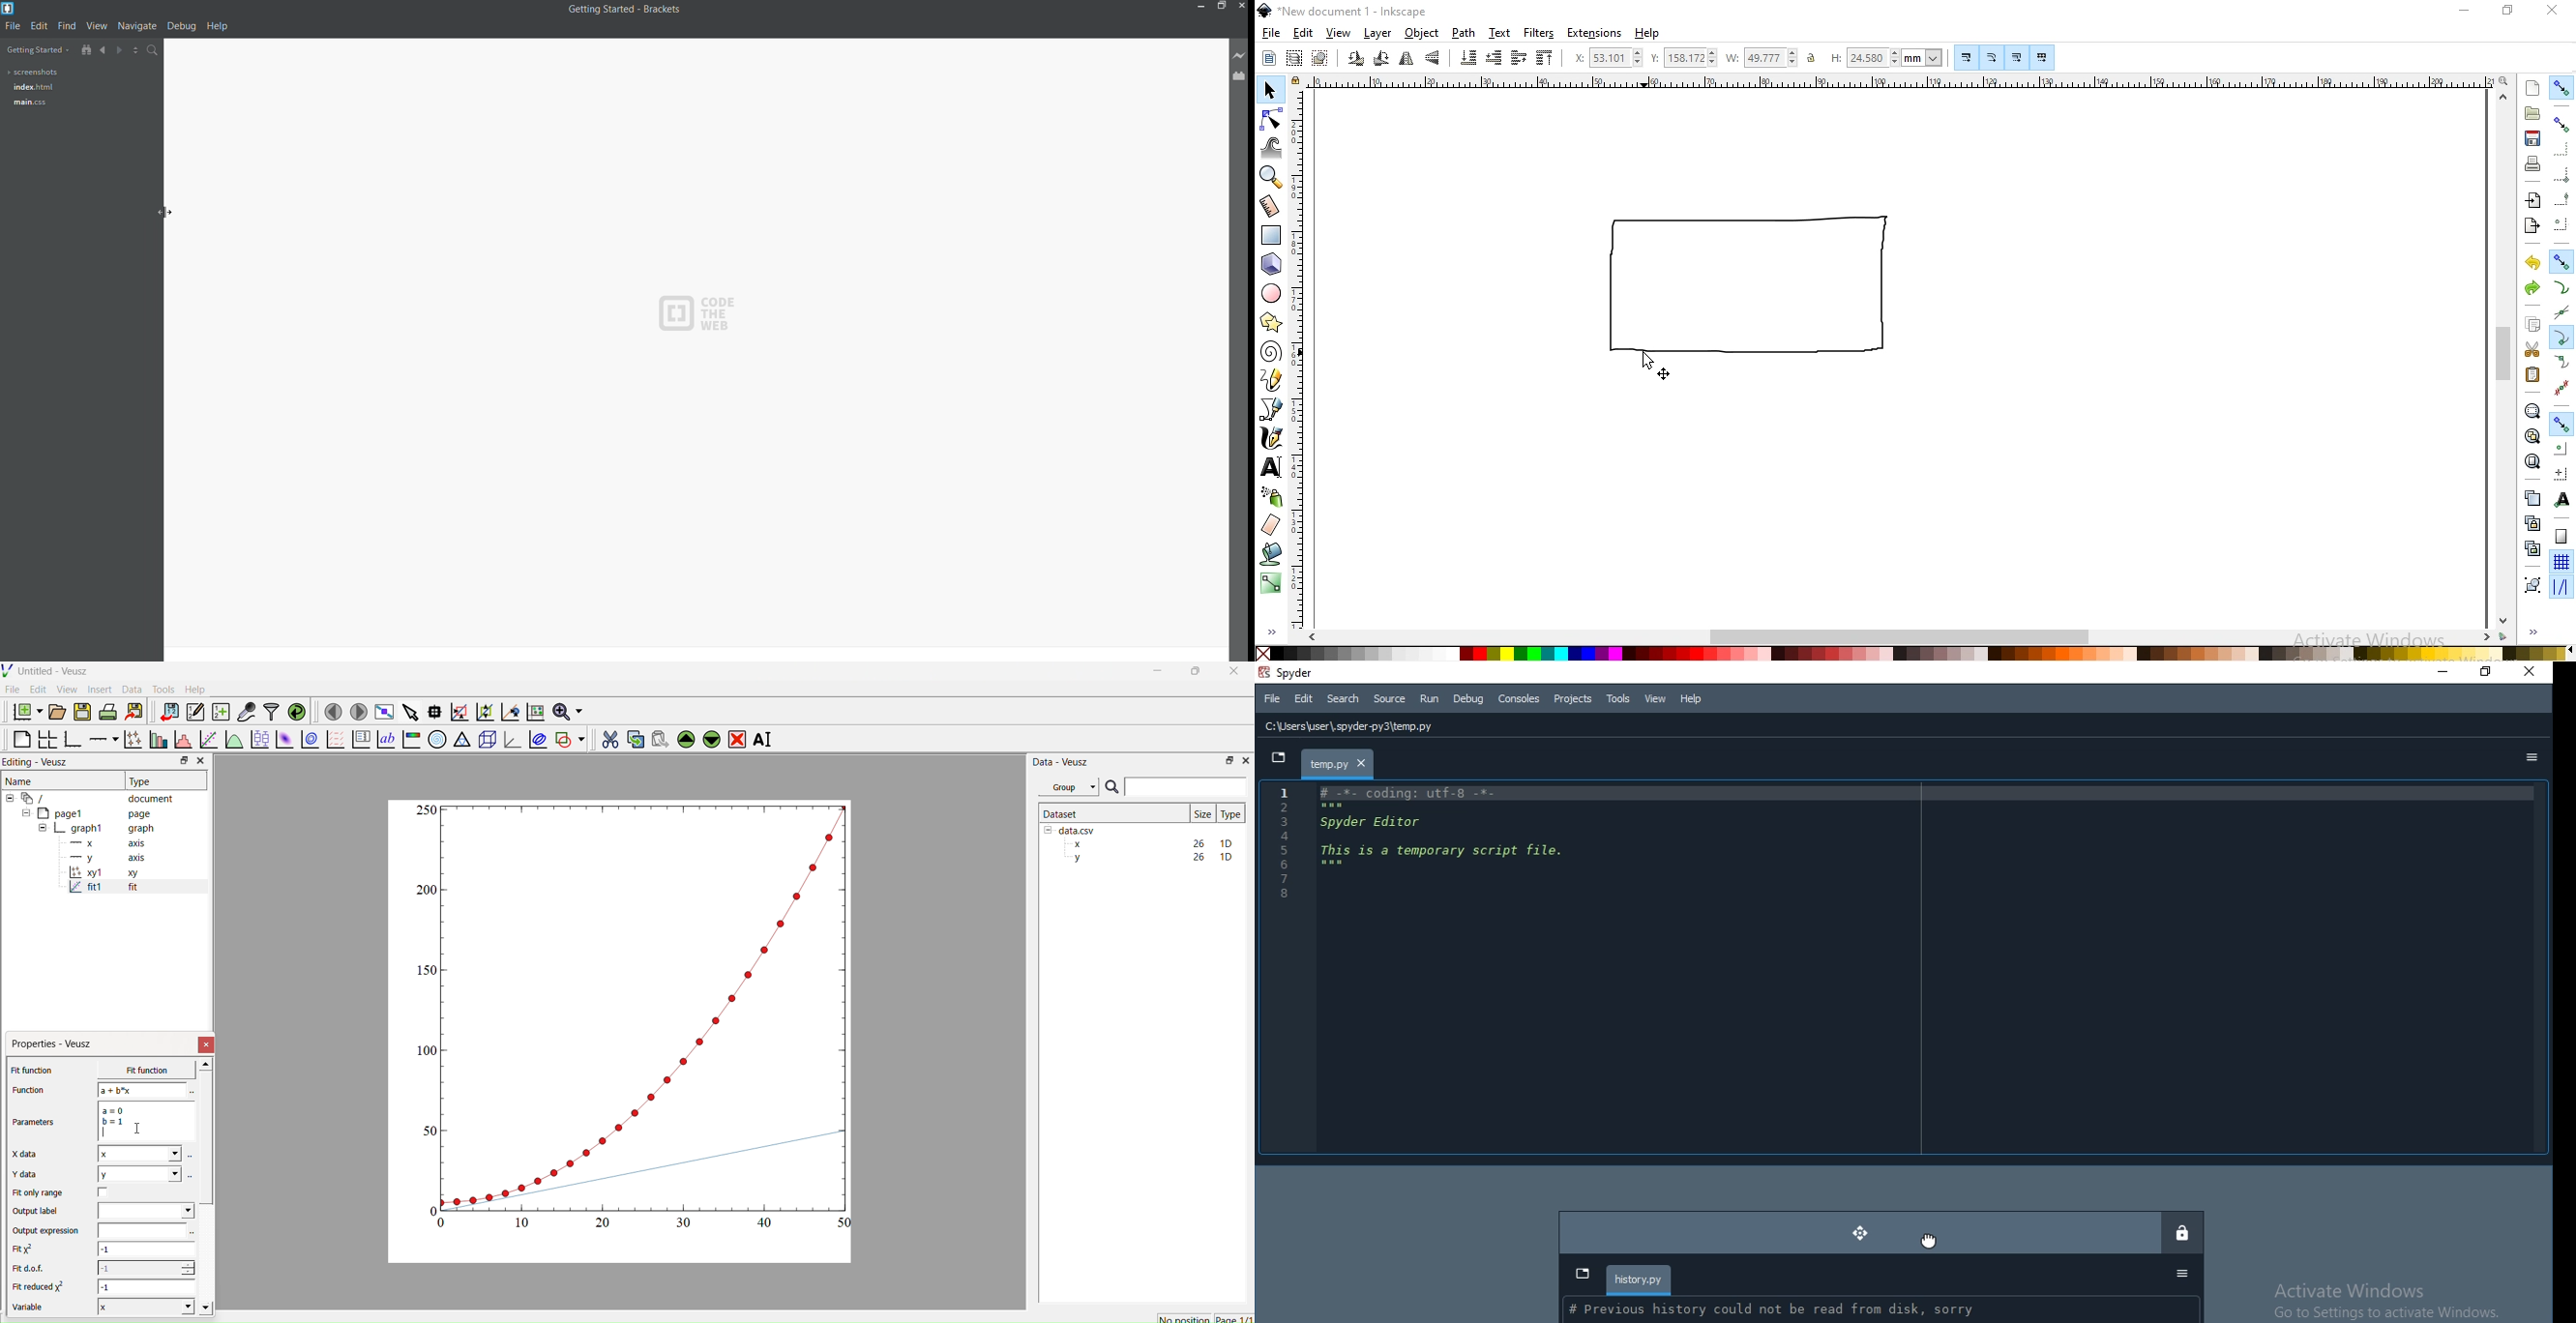  Describe the element at coordinates (2532, 375) in the screenshot. I see `paste` at that location.